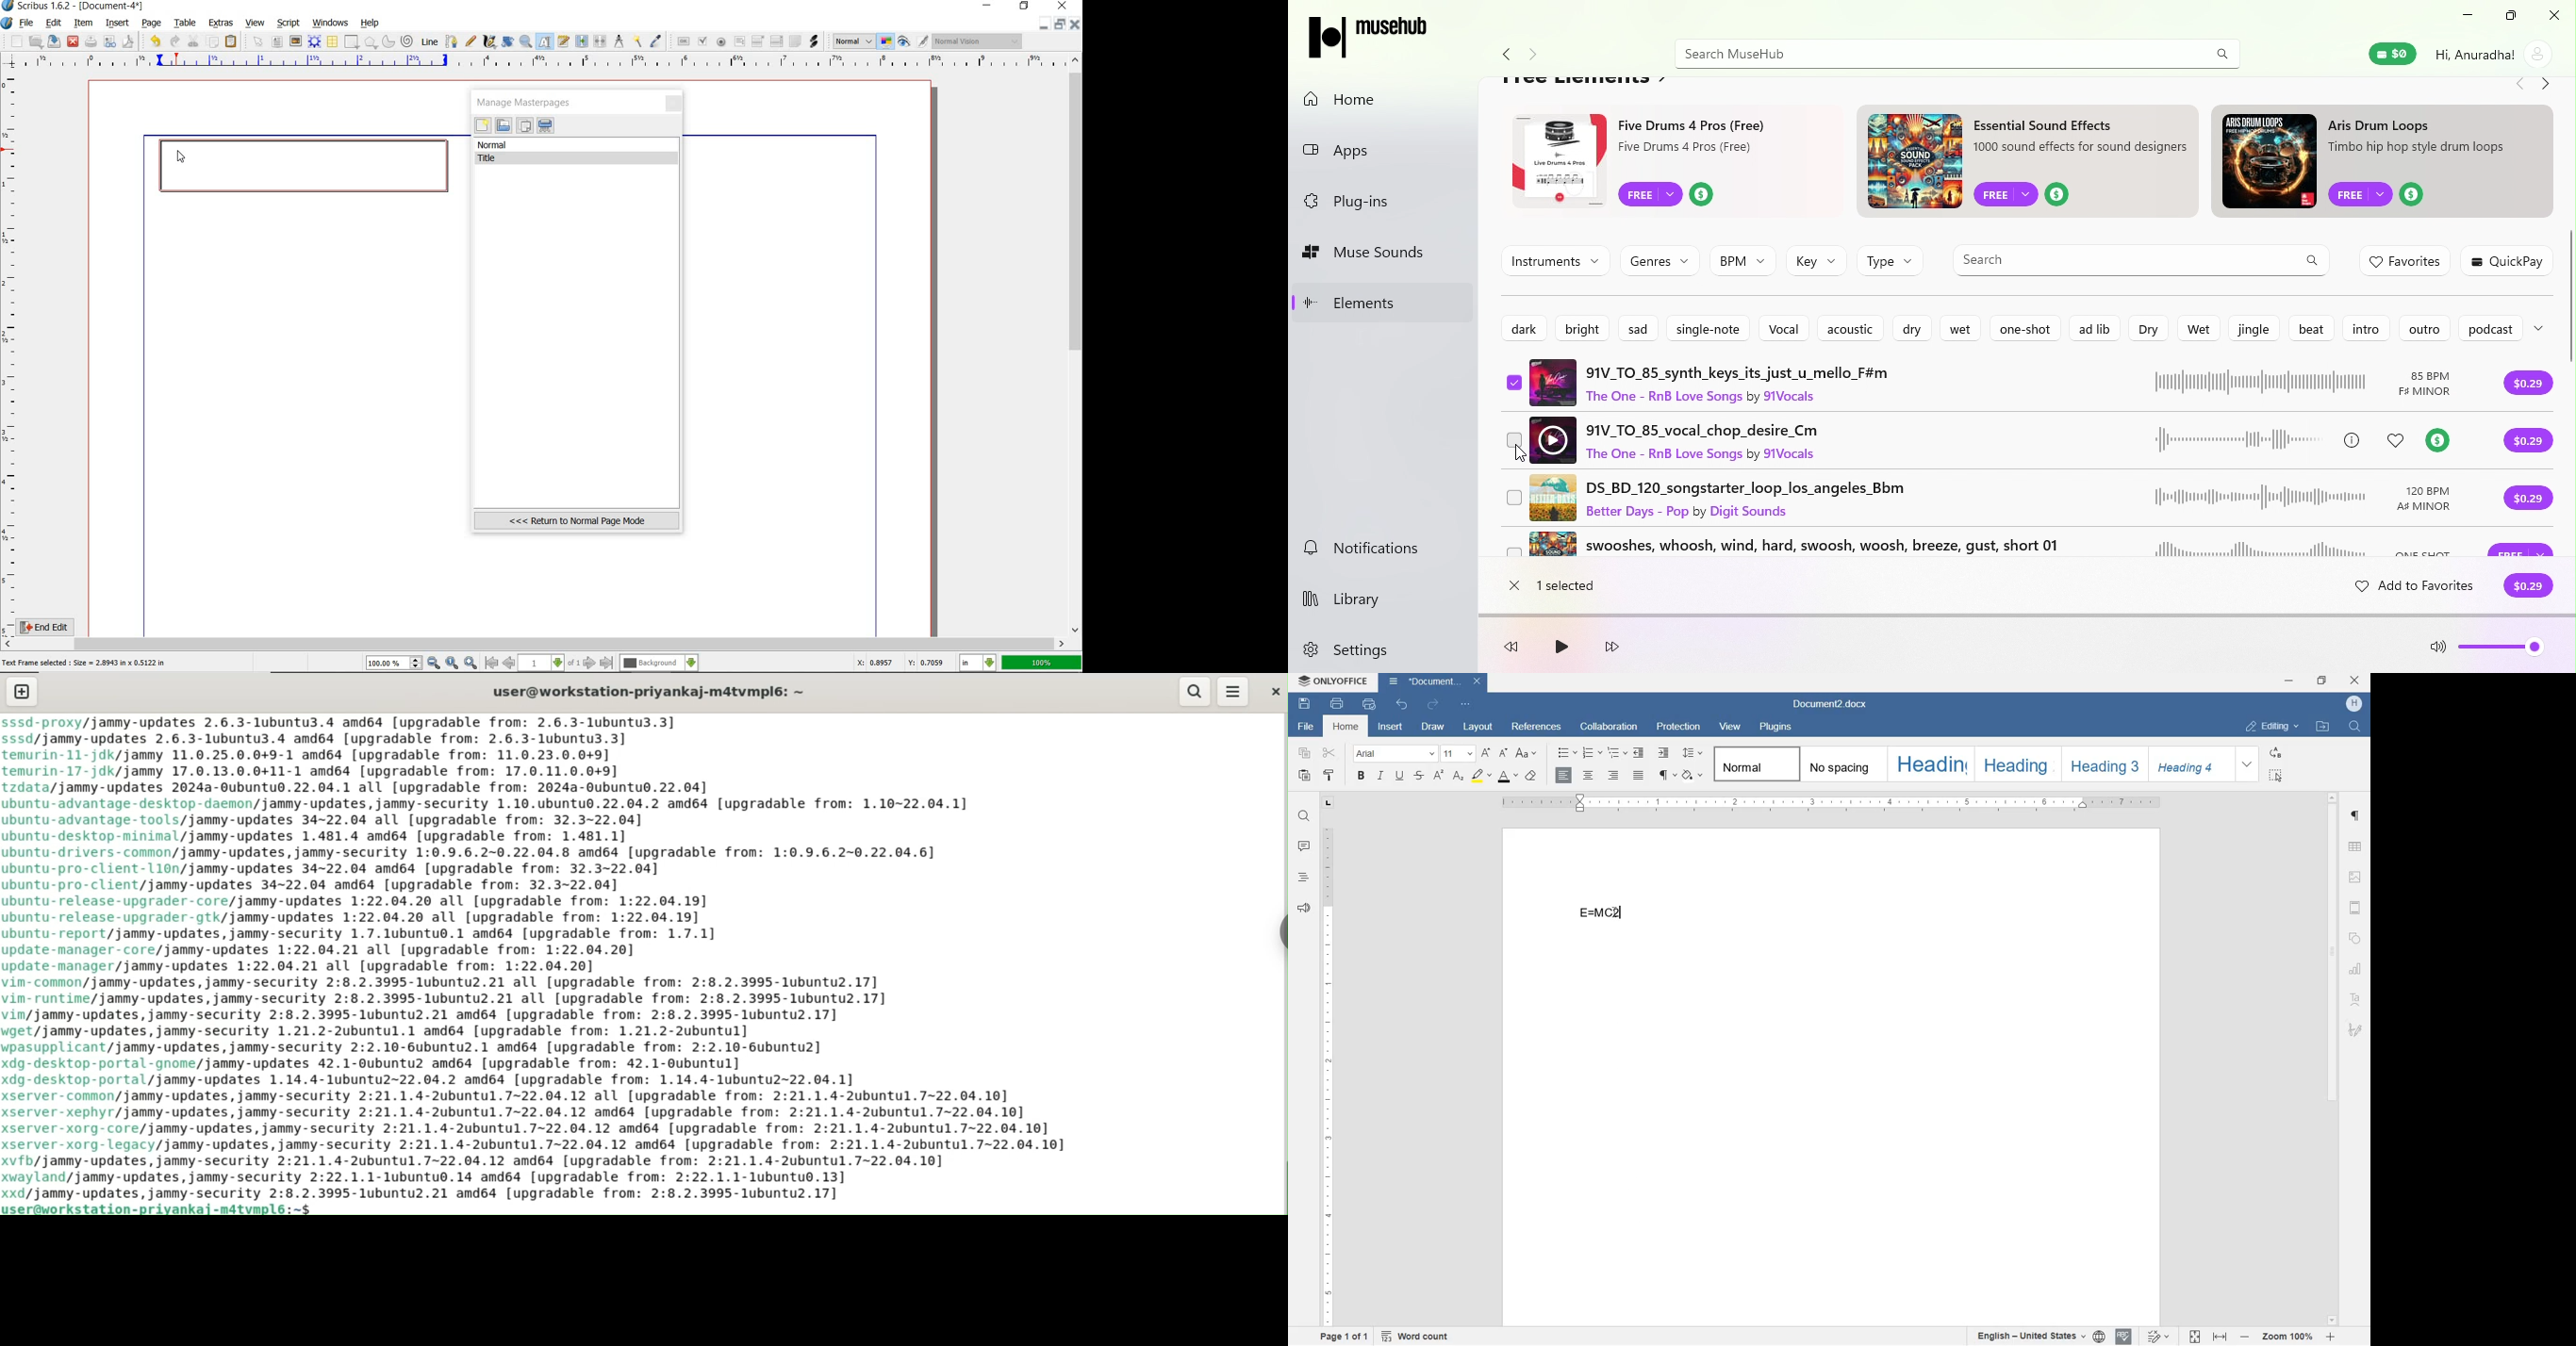 This screenshot has width=2576, height=1372. I want to click on plugins, so click(1779, 727).